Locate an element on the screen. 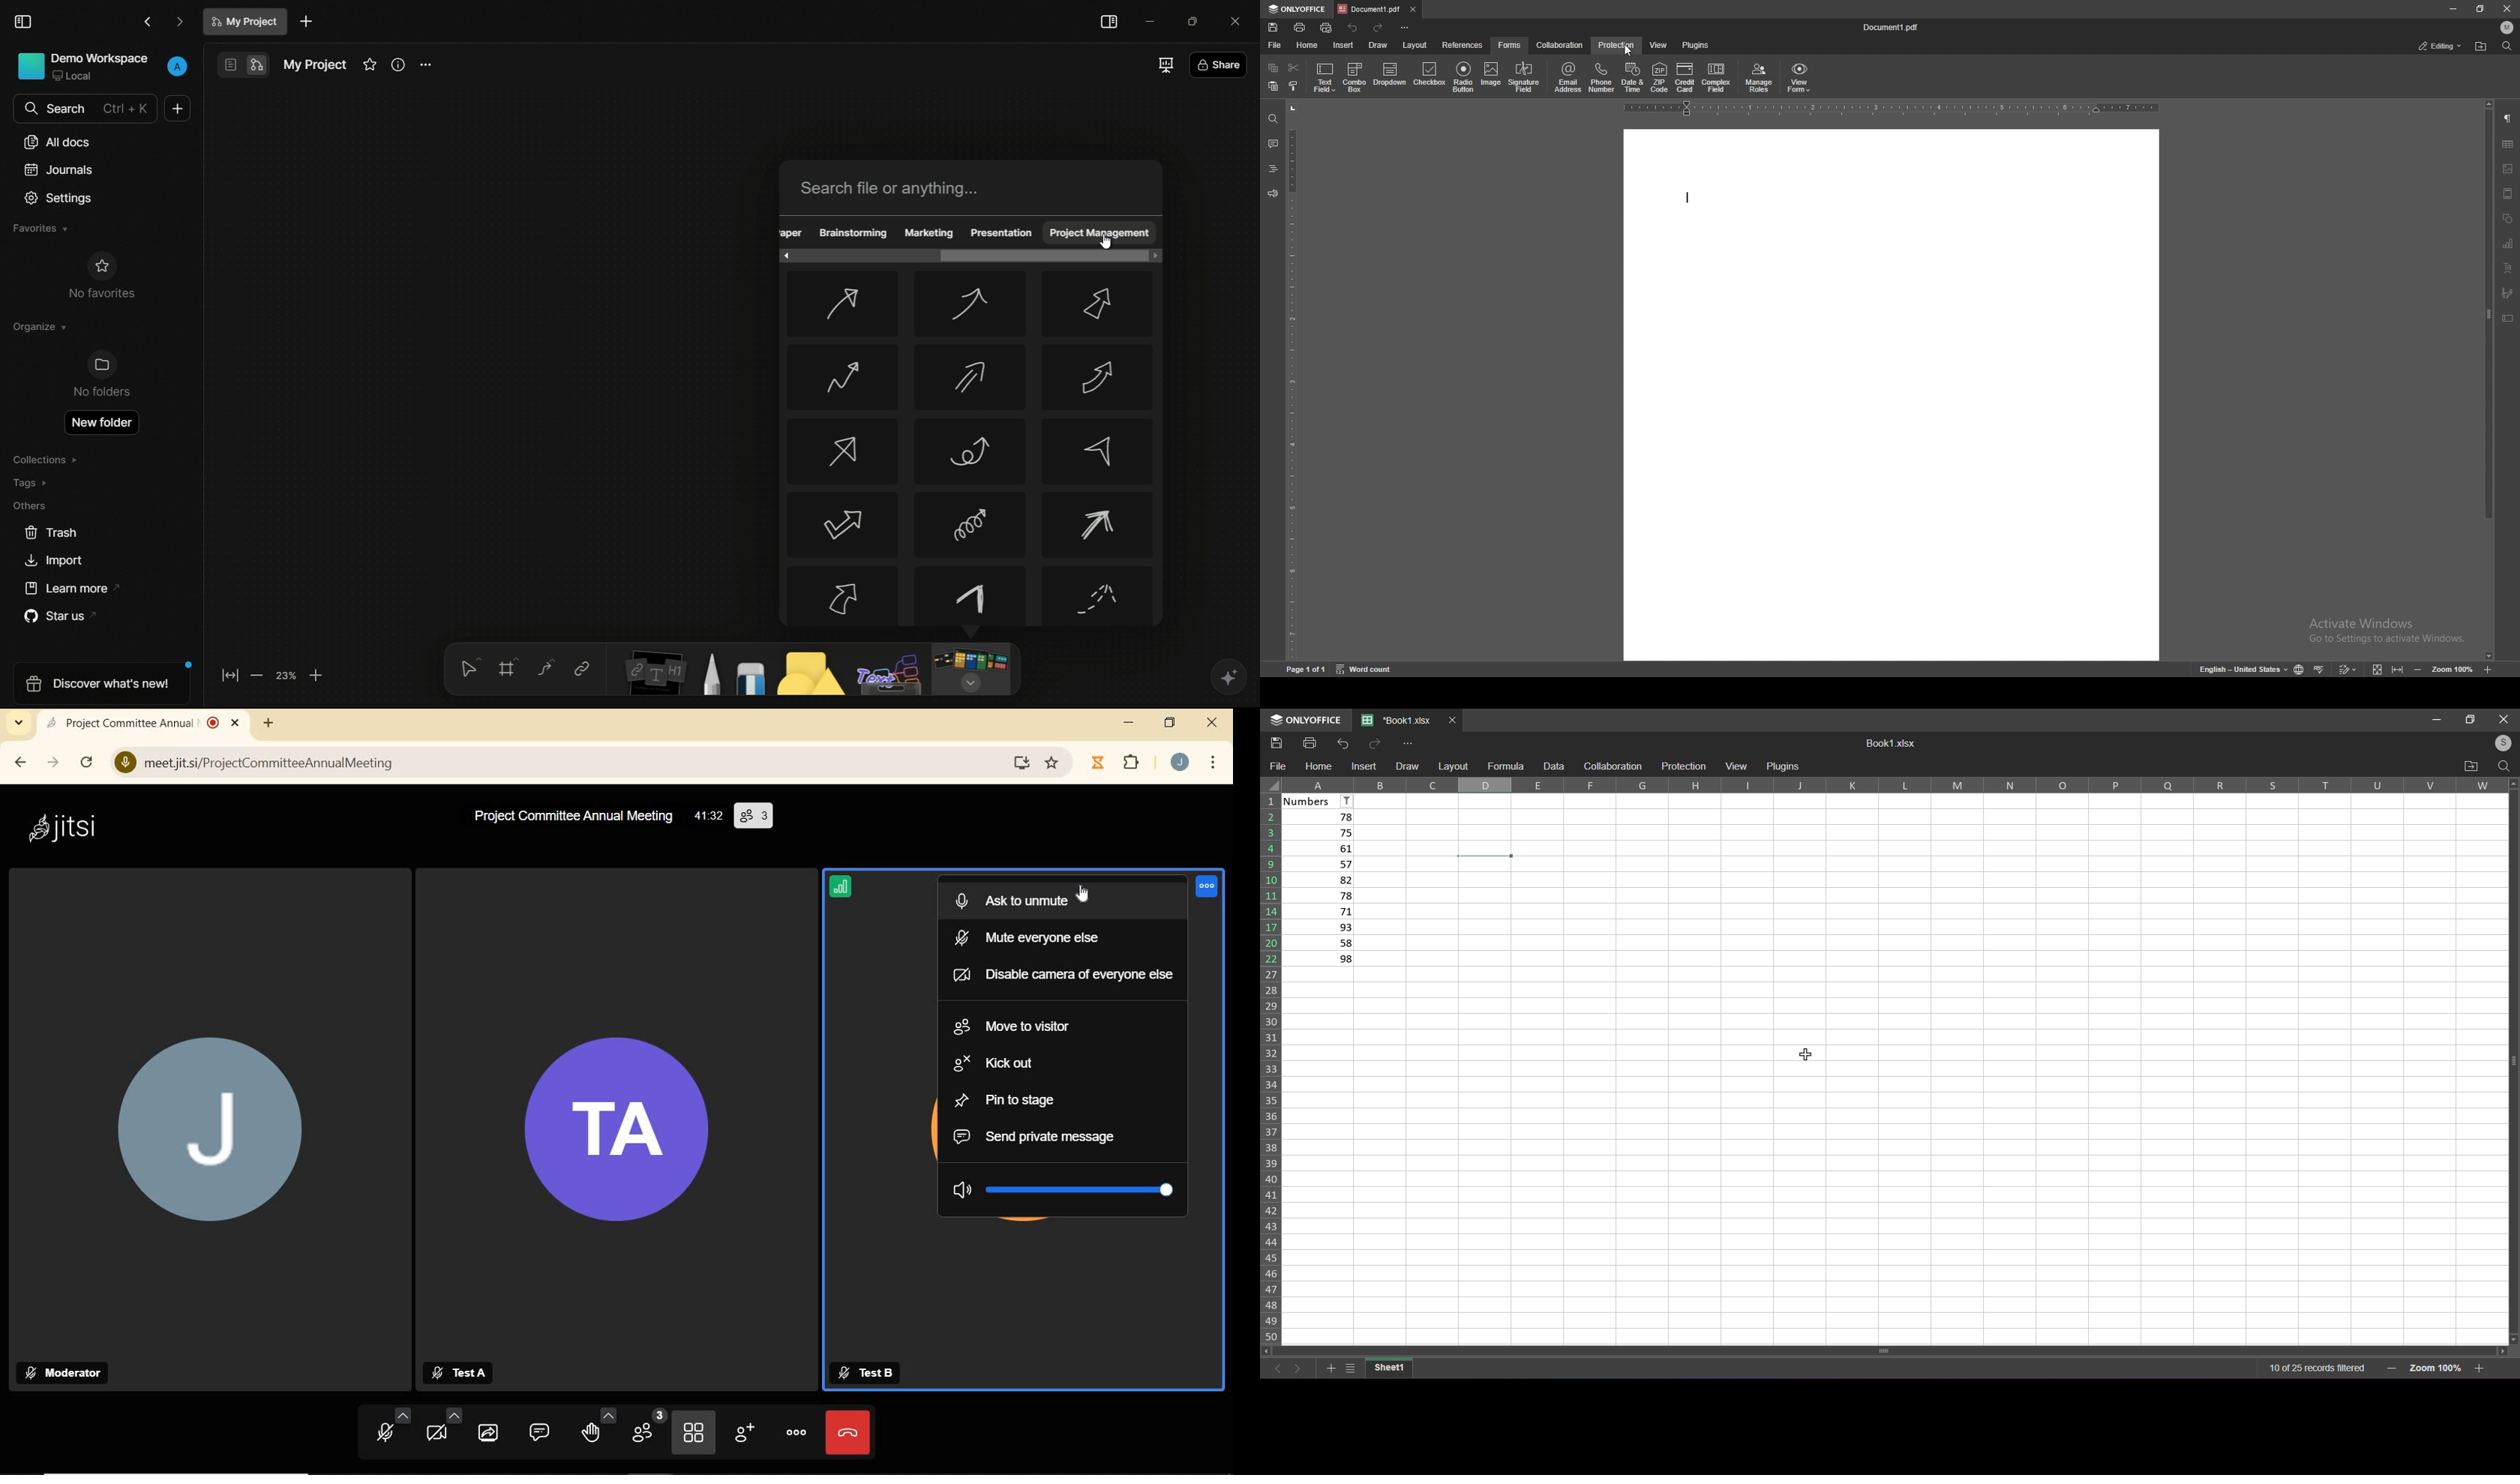  credit card is located at coordinates (1685, 77).